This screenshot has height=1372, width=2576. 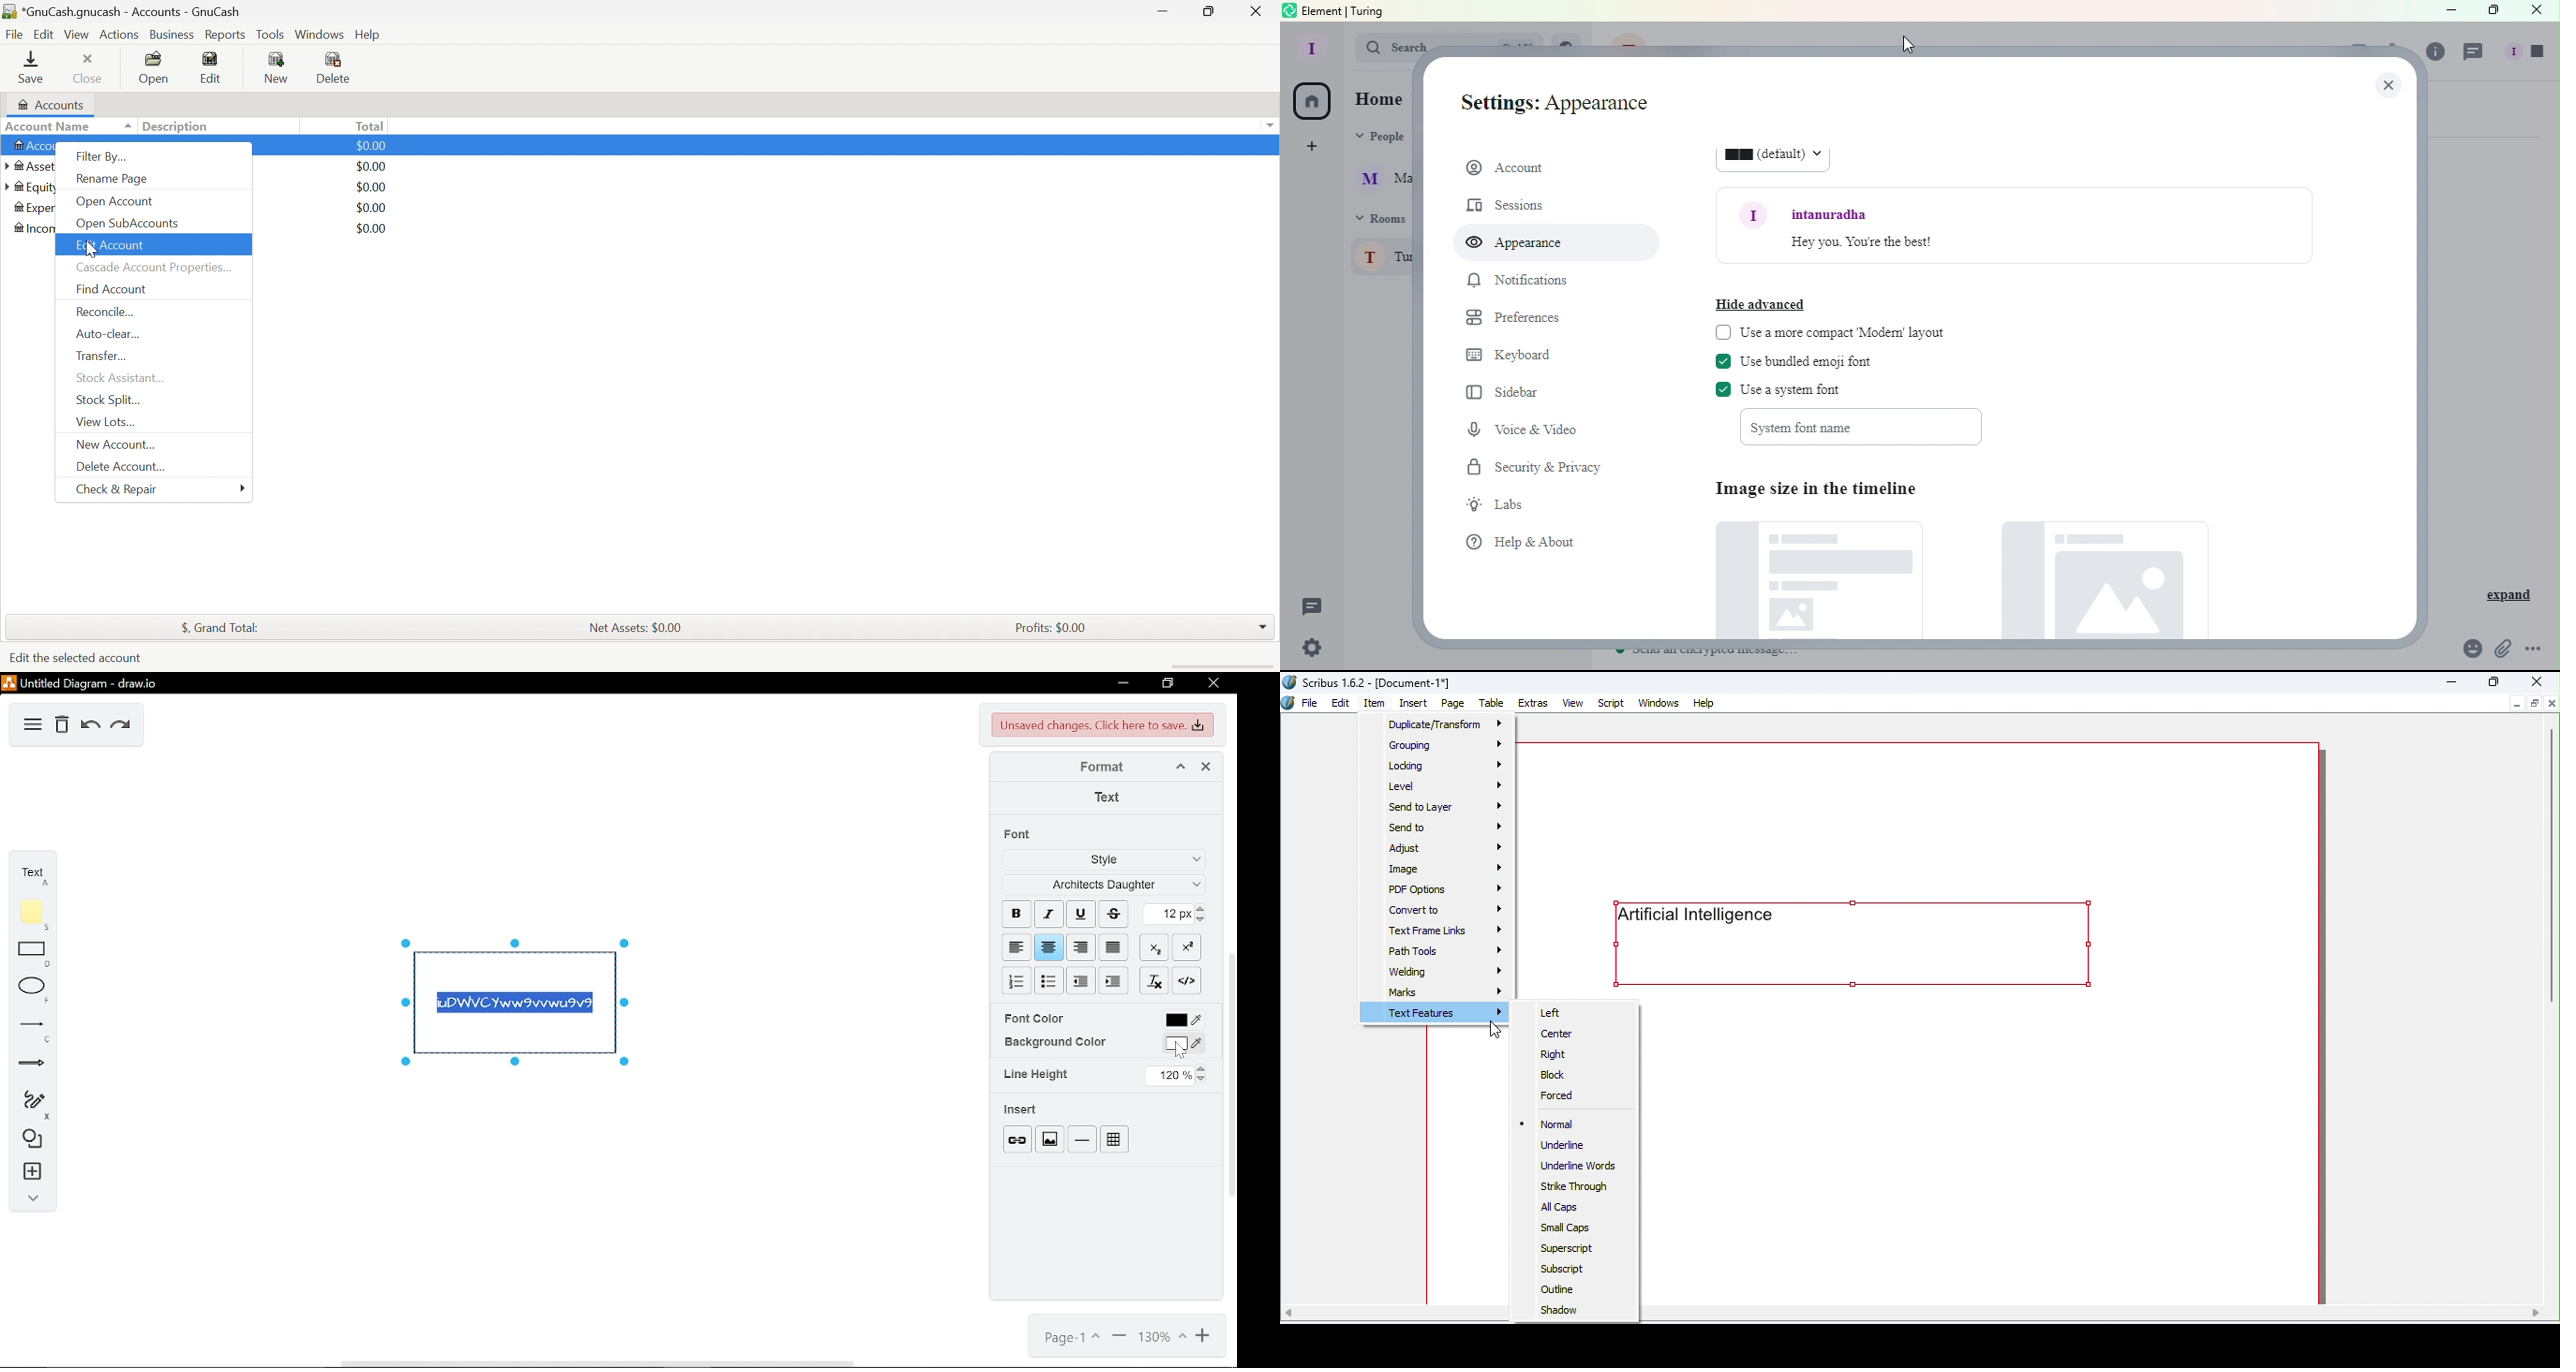 I want to click on Home, so click(x=1381, y=100).